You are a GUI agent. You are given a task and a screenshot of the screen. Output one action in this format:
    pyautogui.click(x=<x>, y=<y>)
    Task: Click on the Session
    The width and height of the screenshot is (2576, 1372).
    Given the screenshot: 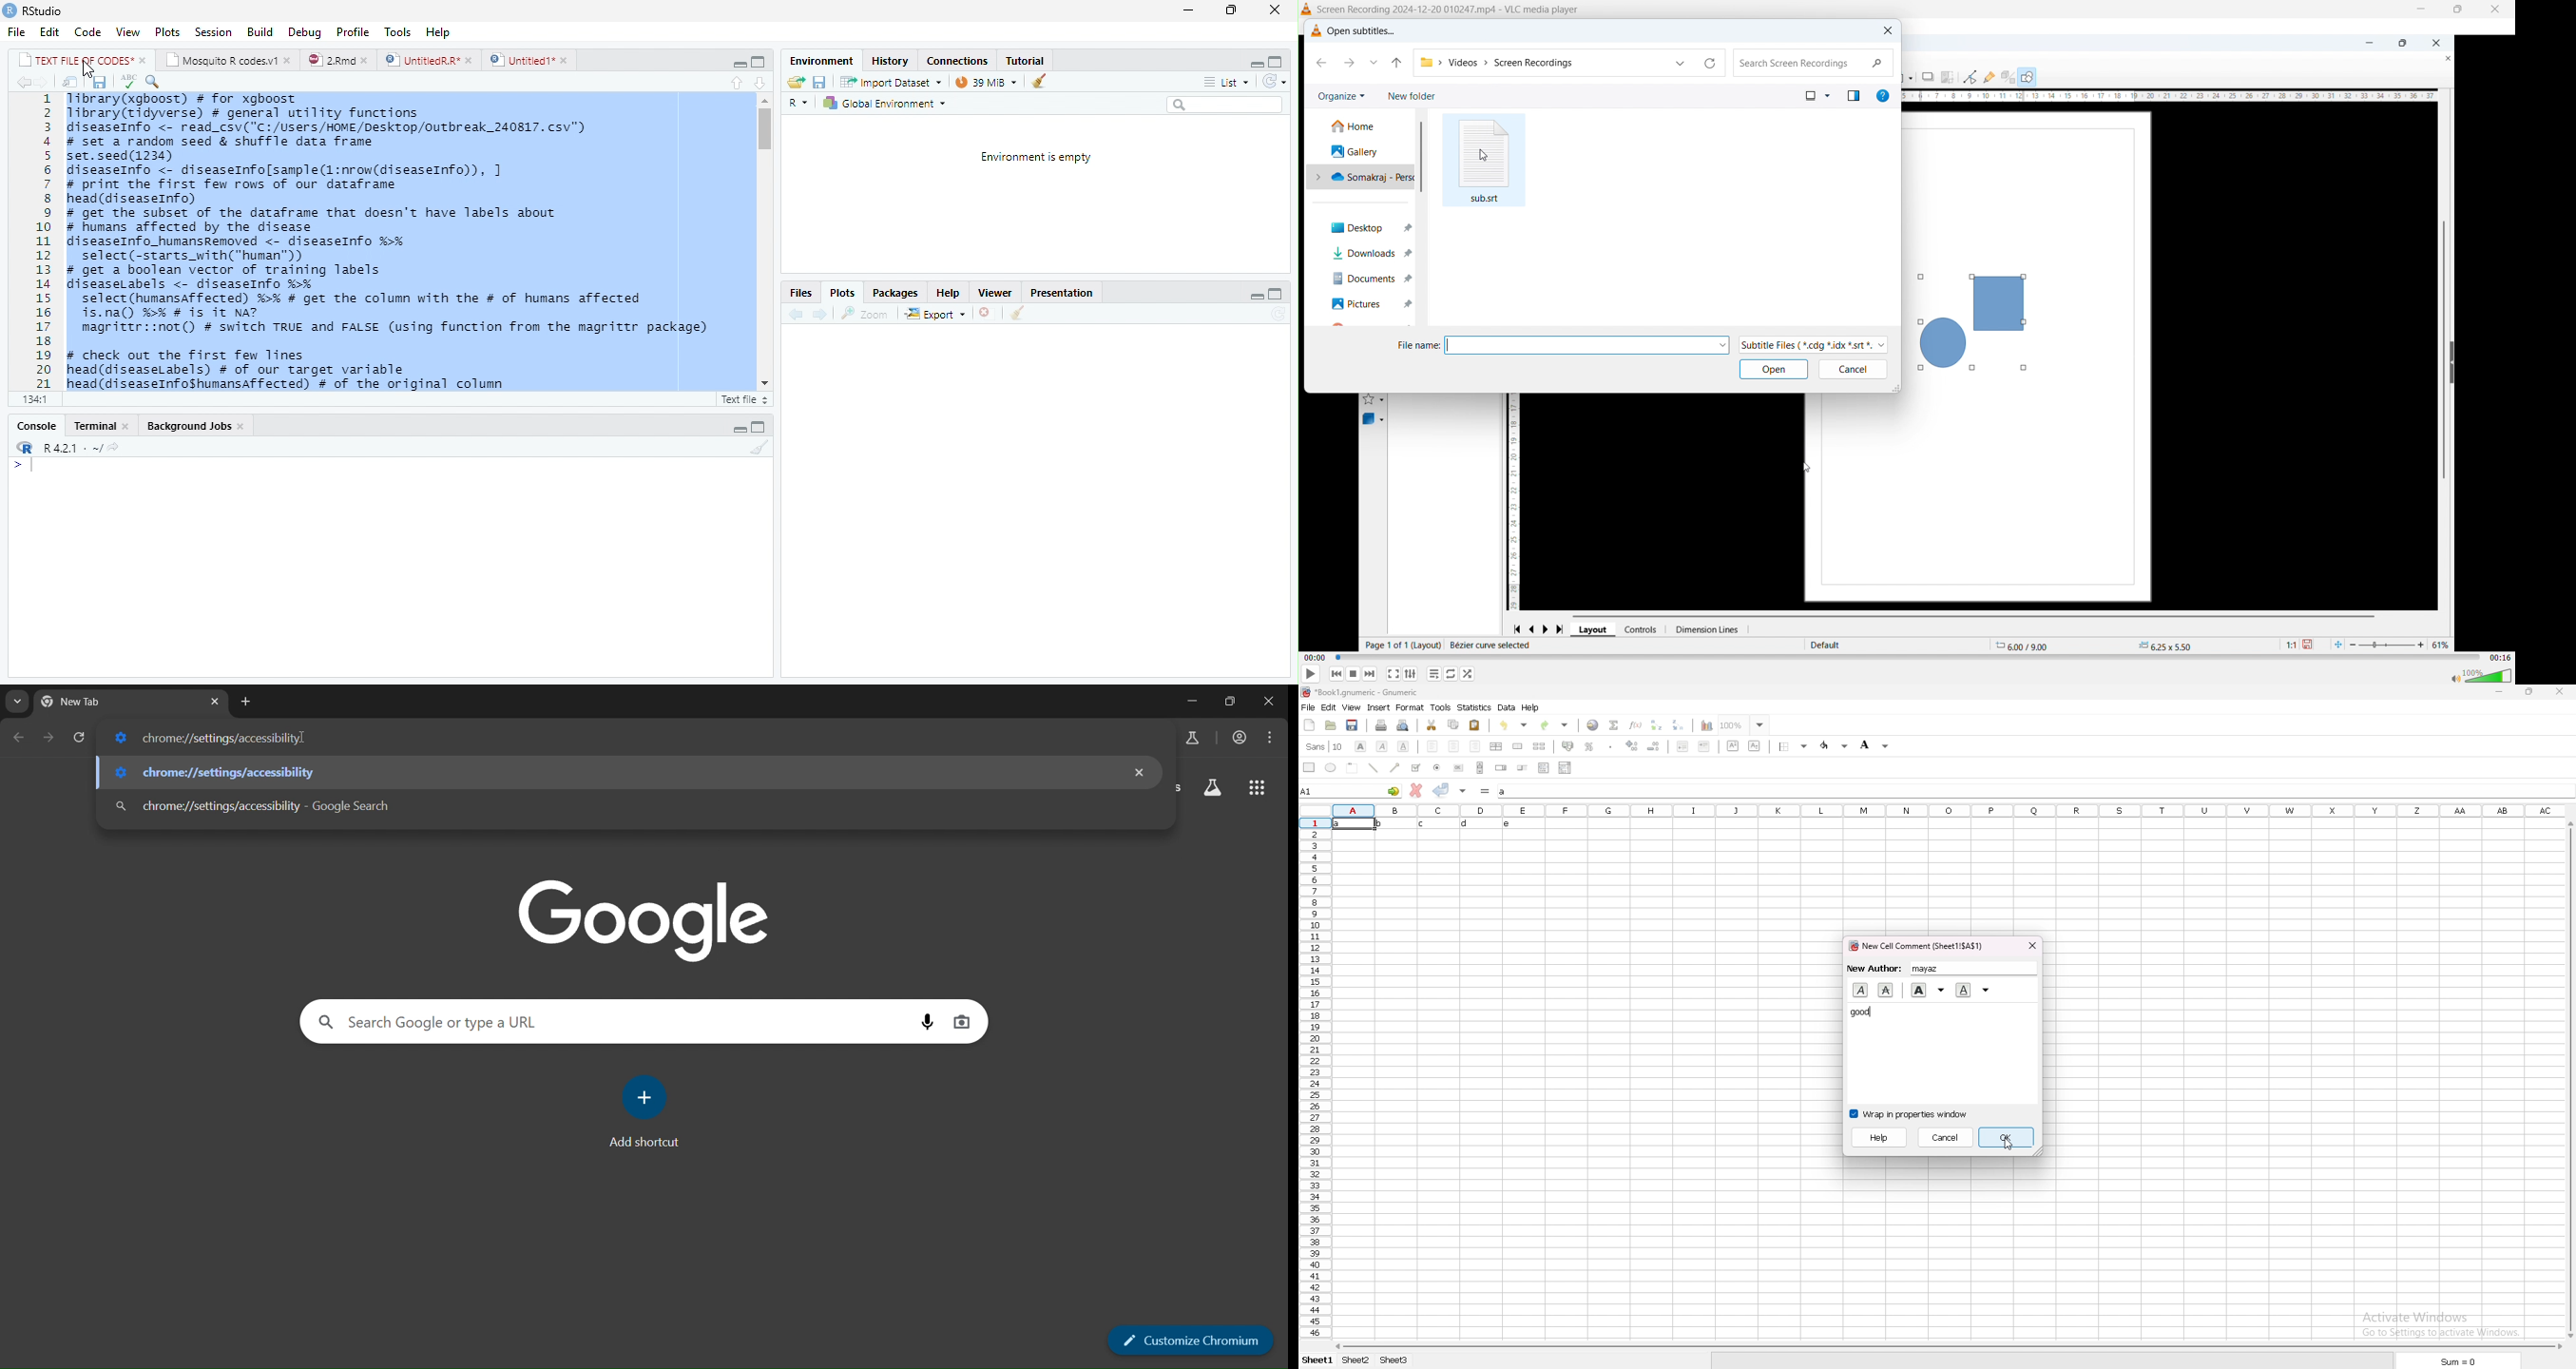 What is the action you would take?
    pyautogui.click(x=214, y=31)
    